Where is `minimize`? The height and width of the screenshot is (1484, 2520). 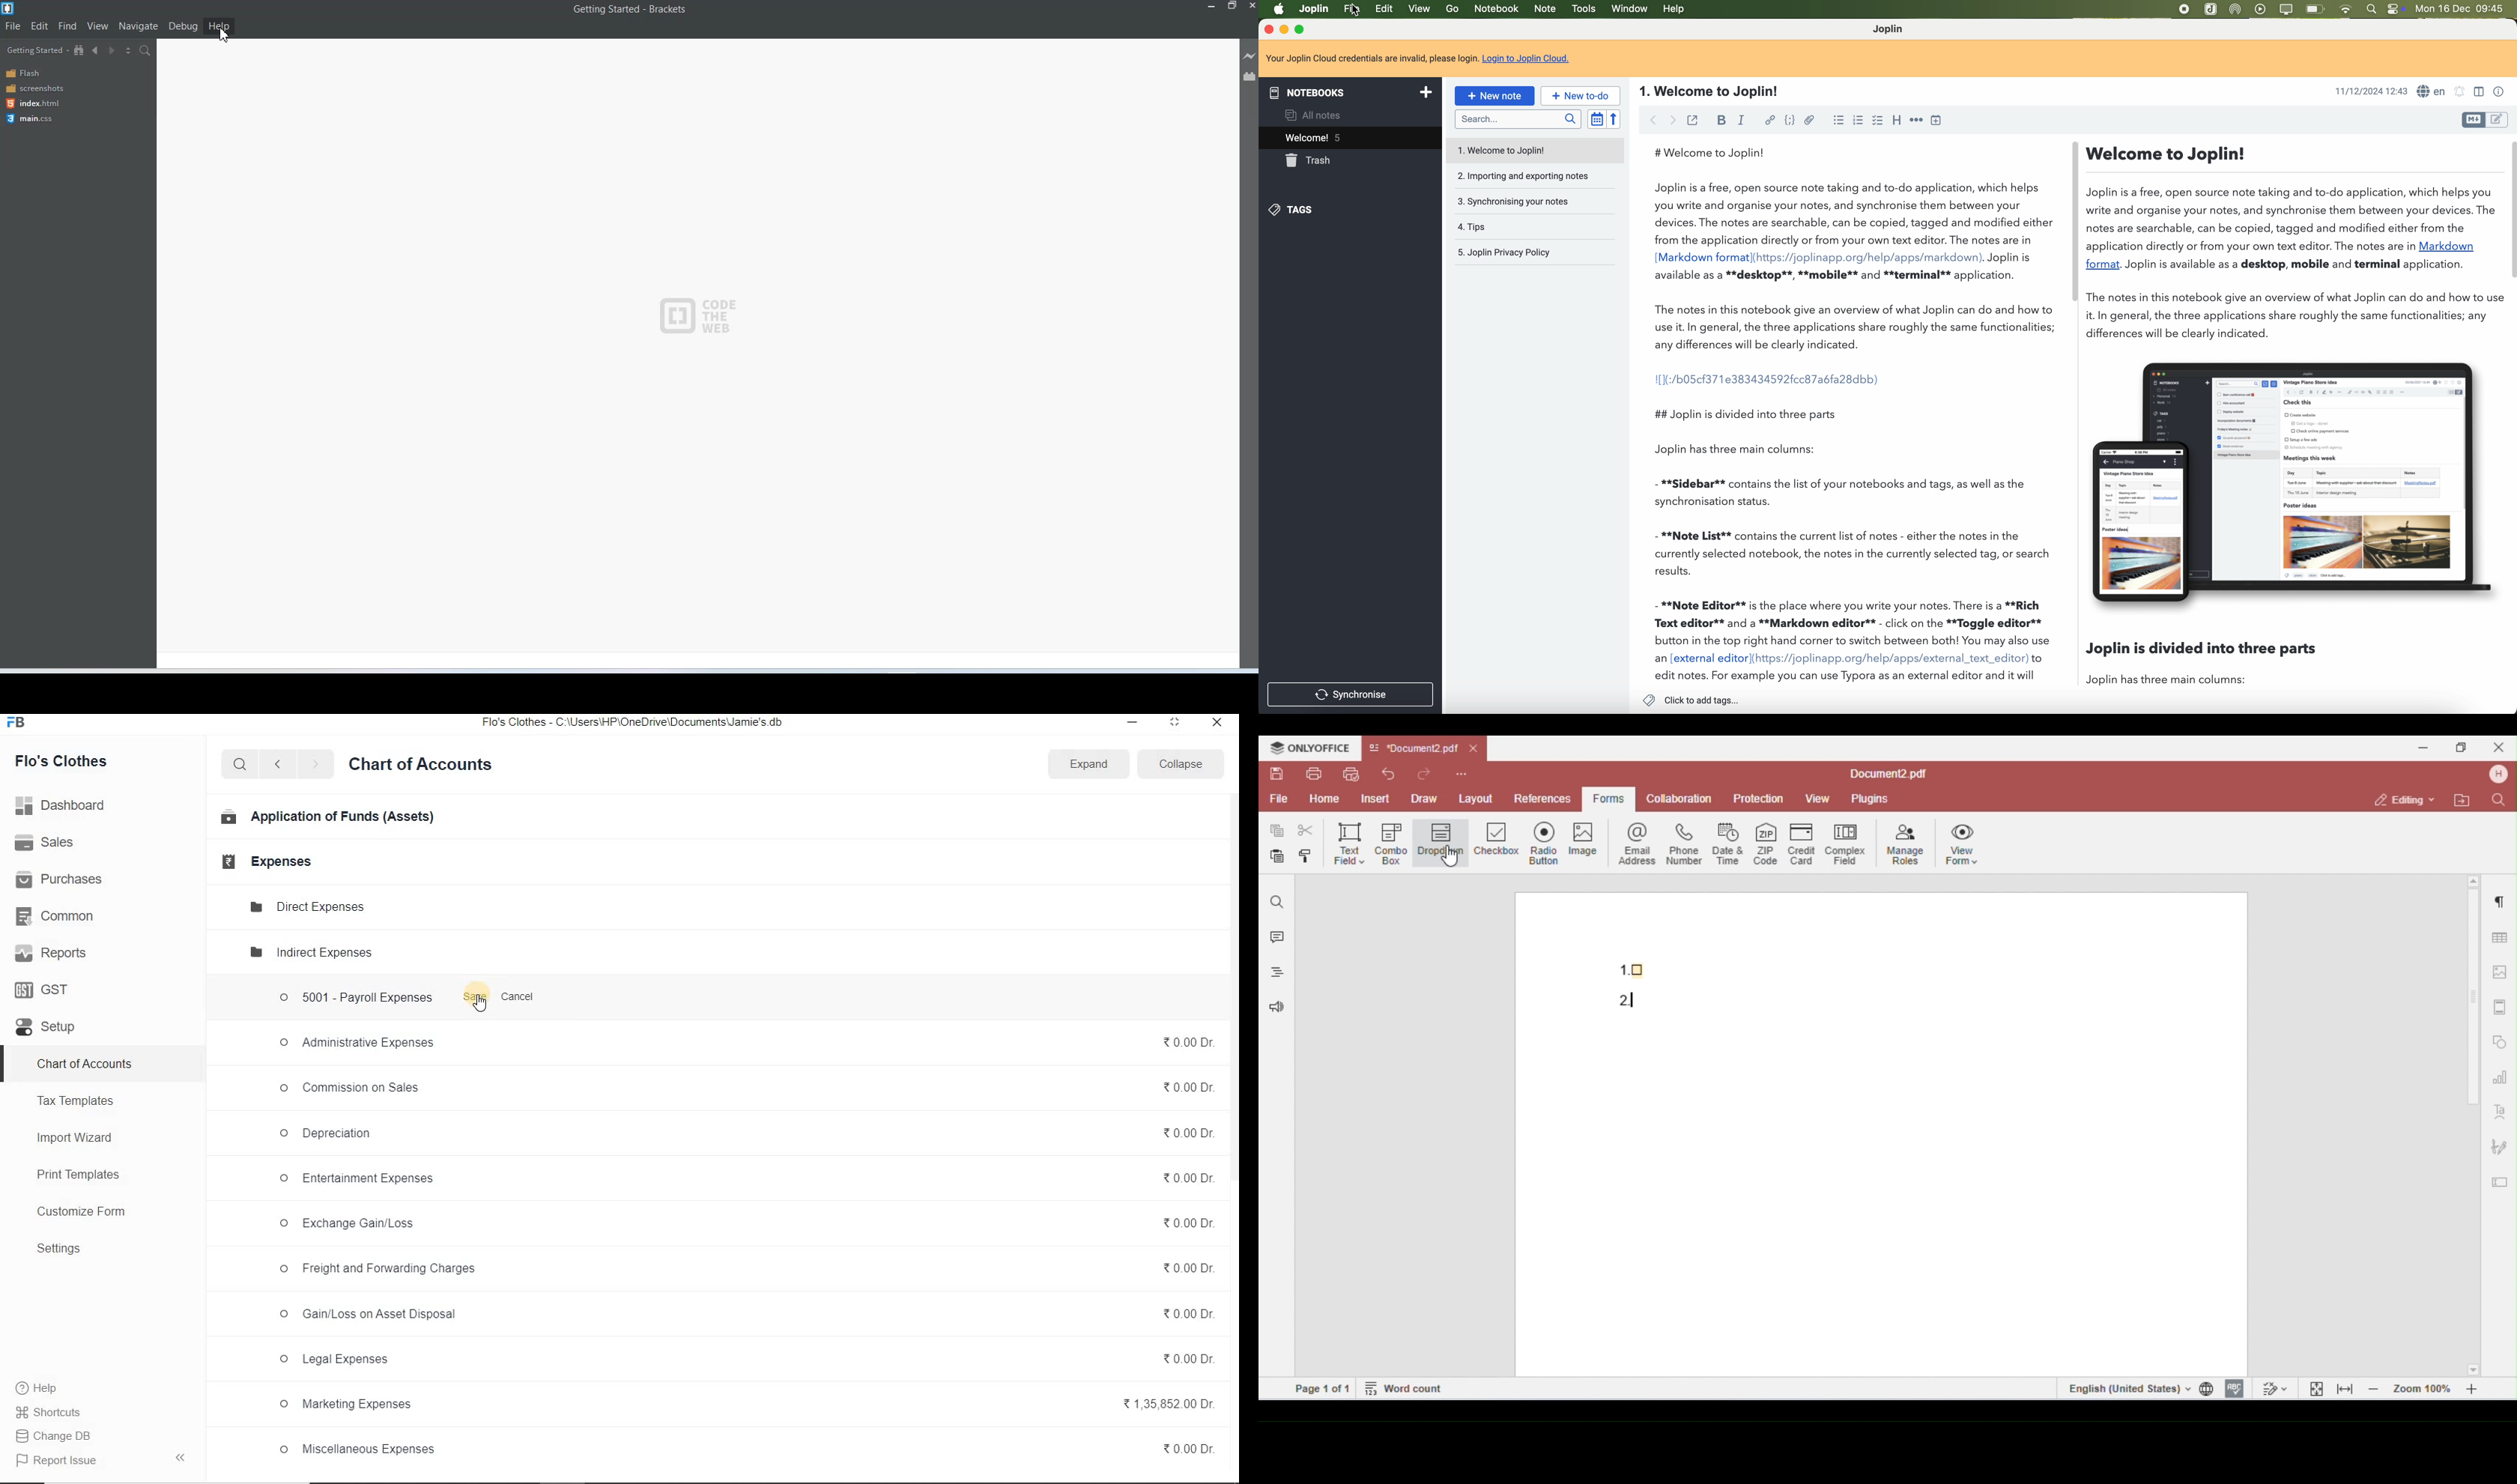
minimize is located at coordinates (1284, 30).